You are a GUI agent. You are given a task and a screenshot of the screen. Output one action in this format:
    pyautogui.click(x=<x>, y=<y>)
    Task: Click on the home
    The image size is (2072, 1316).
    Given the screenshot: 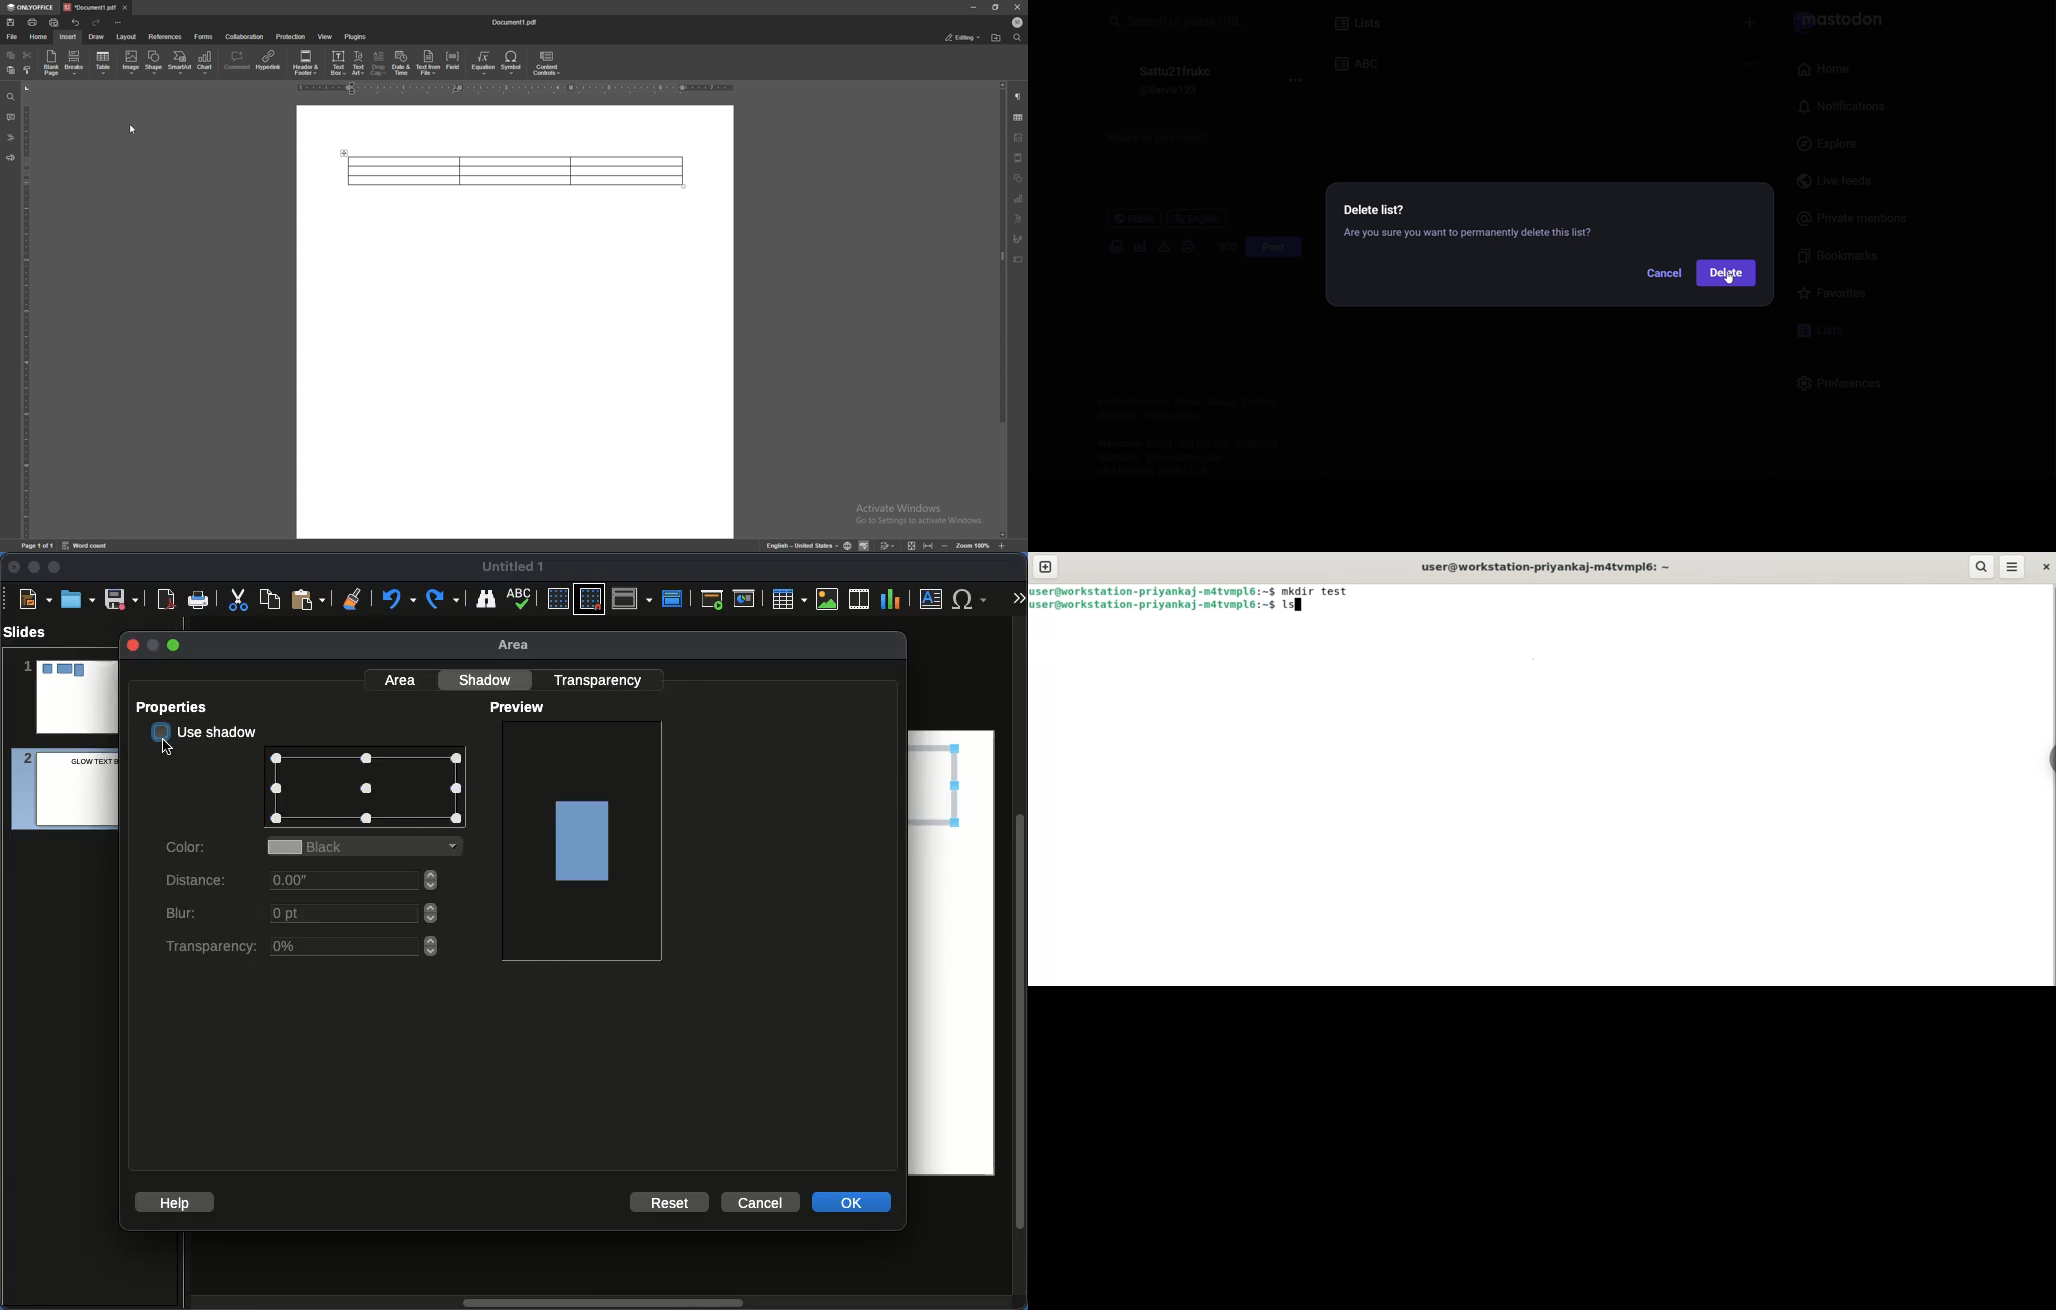 What is the action you would take?
    pyautogui.click(x=39, y=37)
    